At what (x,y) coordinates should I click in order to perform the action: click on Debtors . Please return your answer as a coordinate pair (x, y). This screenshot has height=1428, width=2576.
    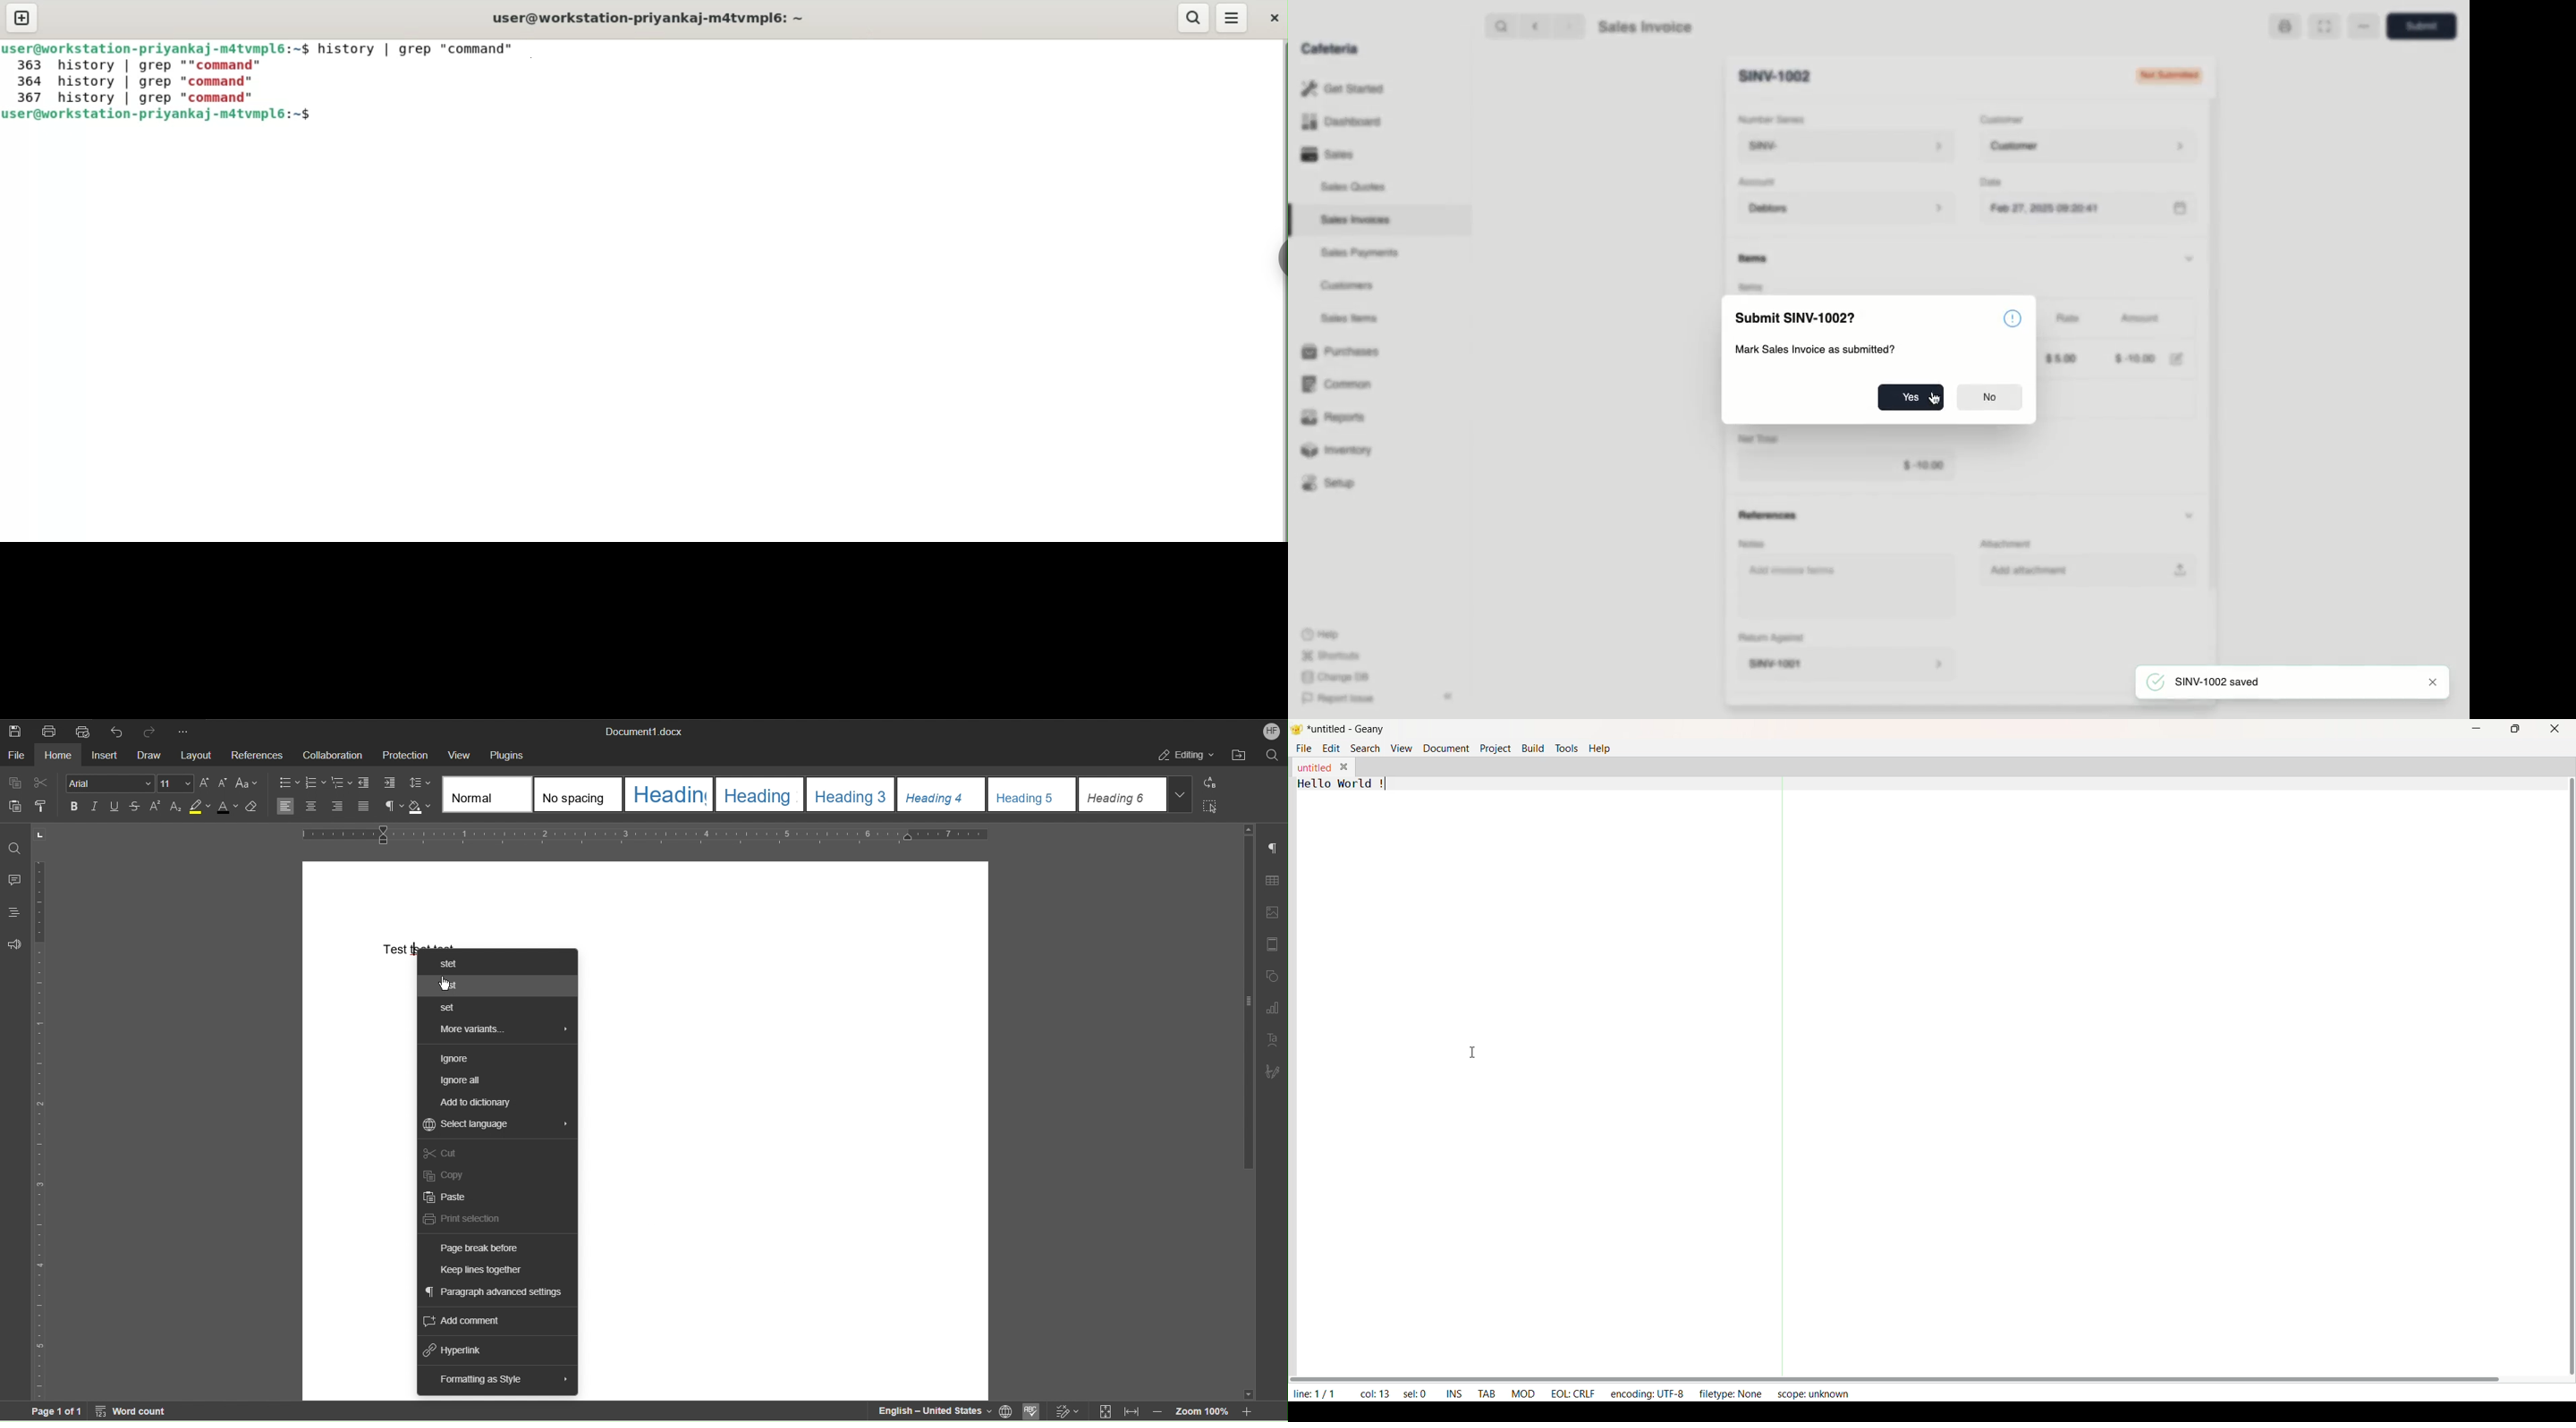
    Looking at the image, I should click on (1848, 209).